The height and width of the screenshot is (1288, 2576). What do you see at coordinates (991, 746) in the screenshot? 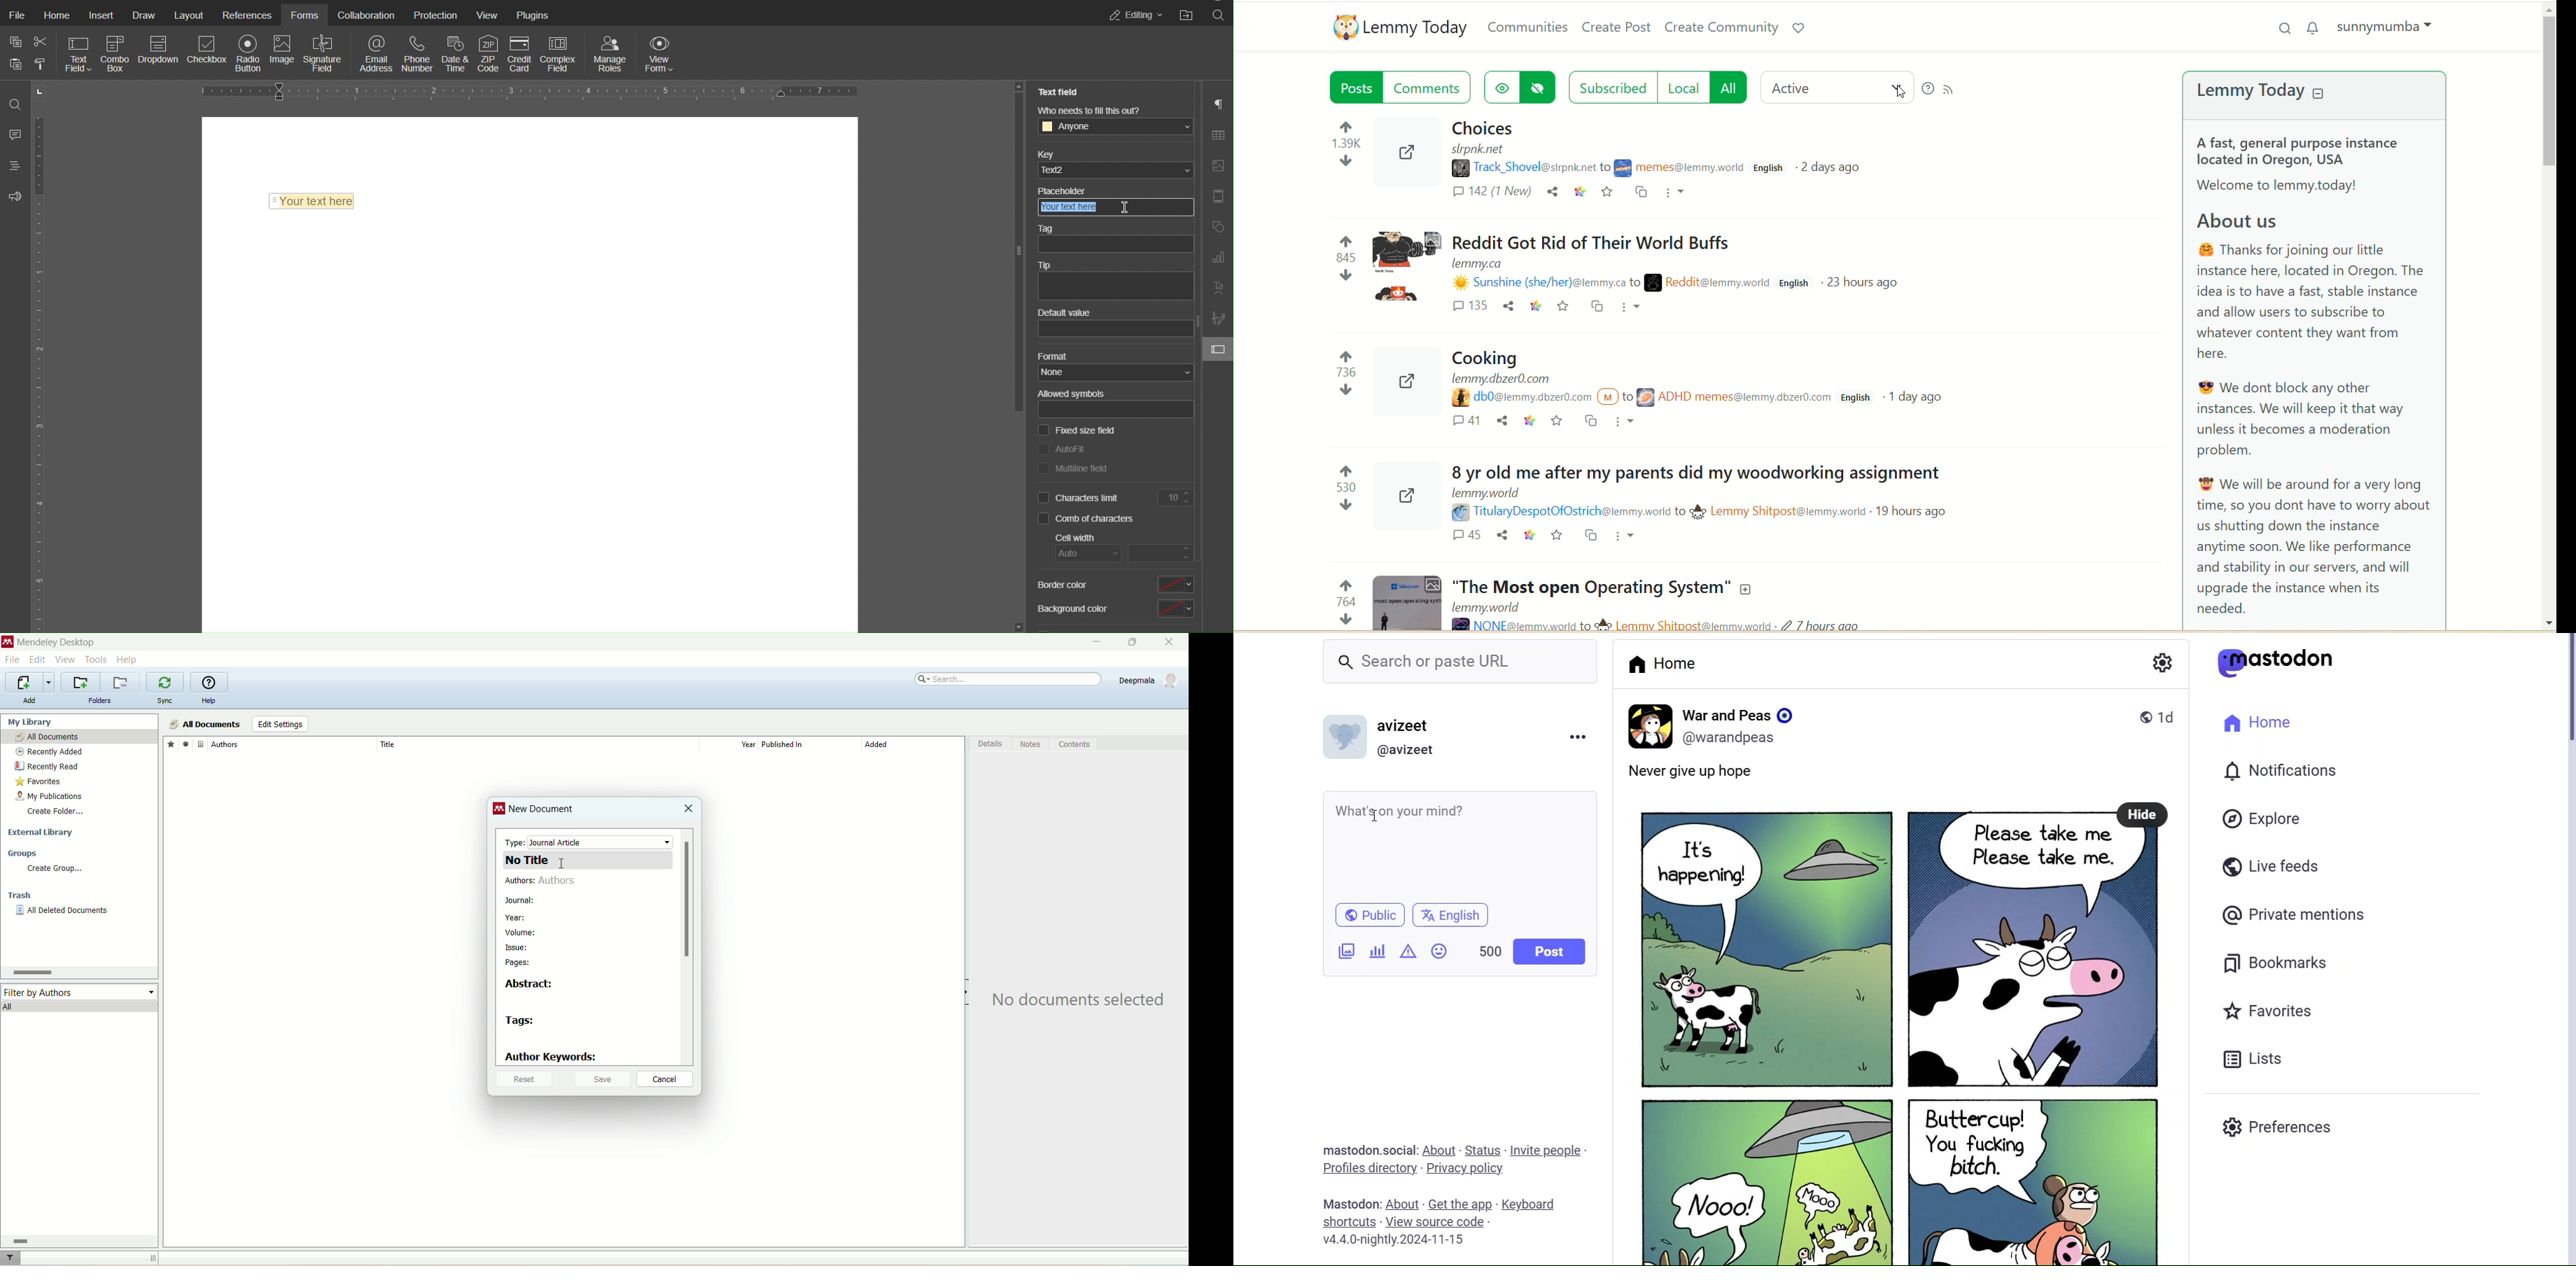
I see `details` at bounding box center [991, 746].